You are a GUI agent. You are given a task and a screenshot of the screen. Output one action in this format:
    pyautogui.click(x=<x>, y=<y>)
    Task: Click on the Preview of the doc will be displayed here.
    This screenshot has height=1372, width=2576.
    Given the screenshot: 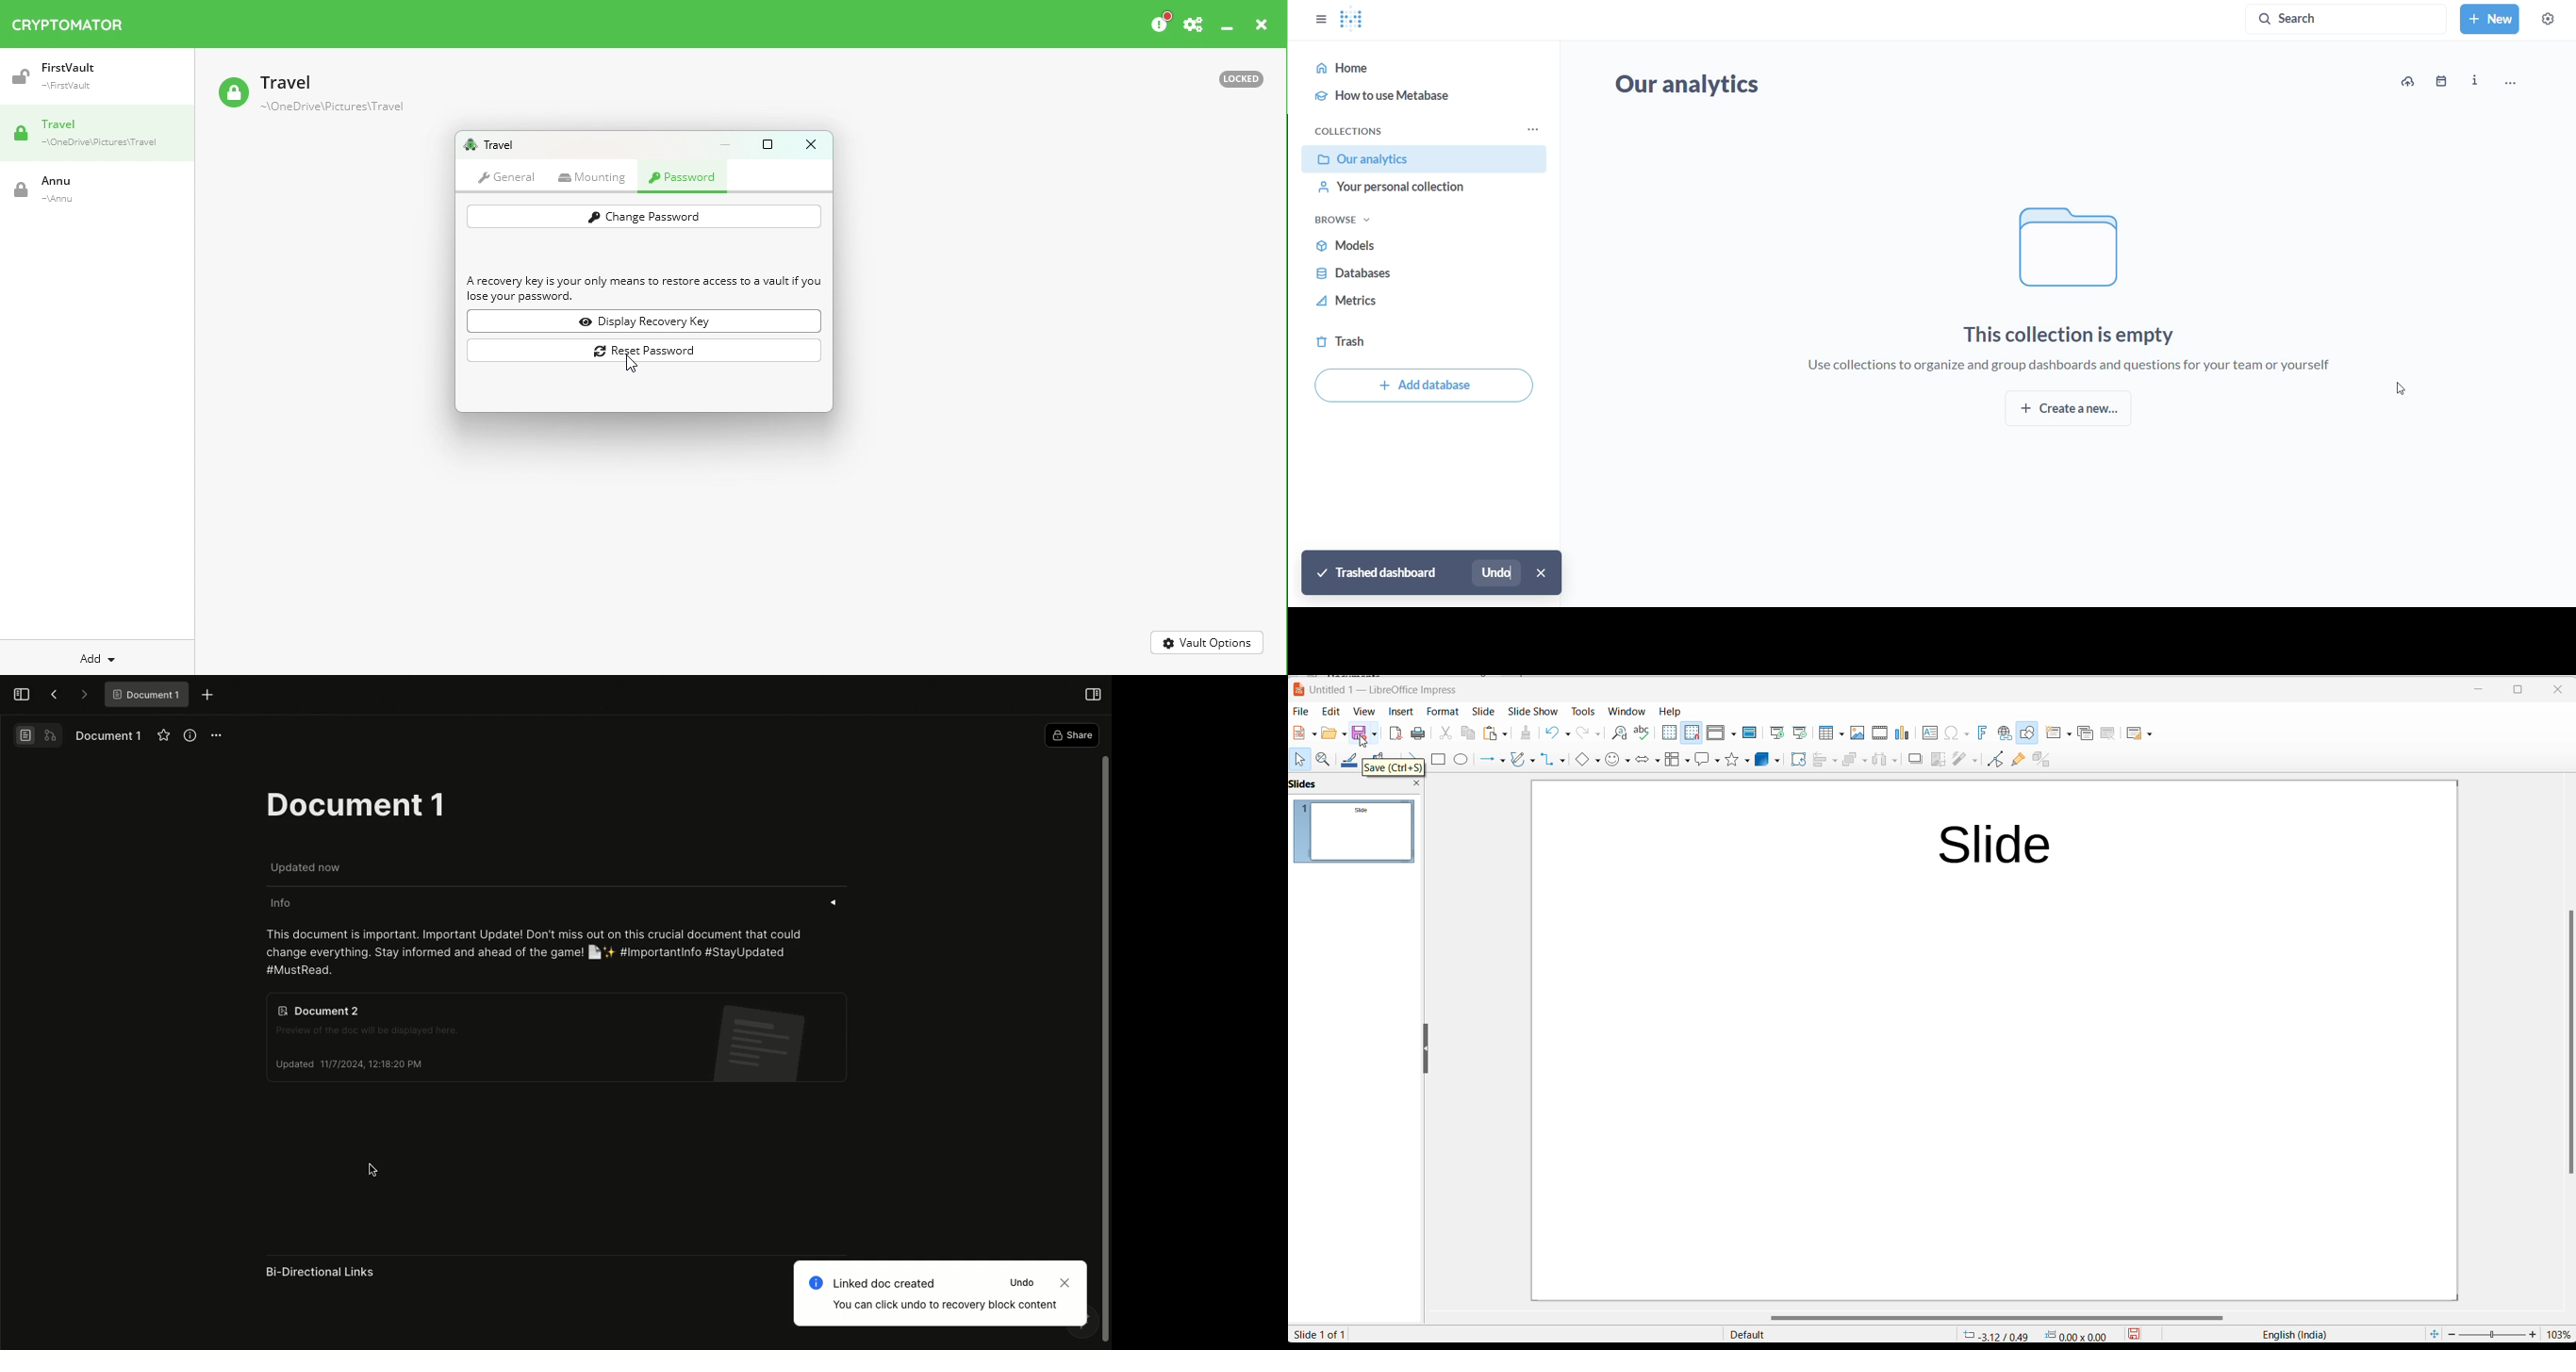 What is the action you would take?
    pyautogui.click(x=381, y=1031)
    